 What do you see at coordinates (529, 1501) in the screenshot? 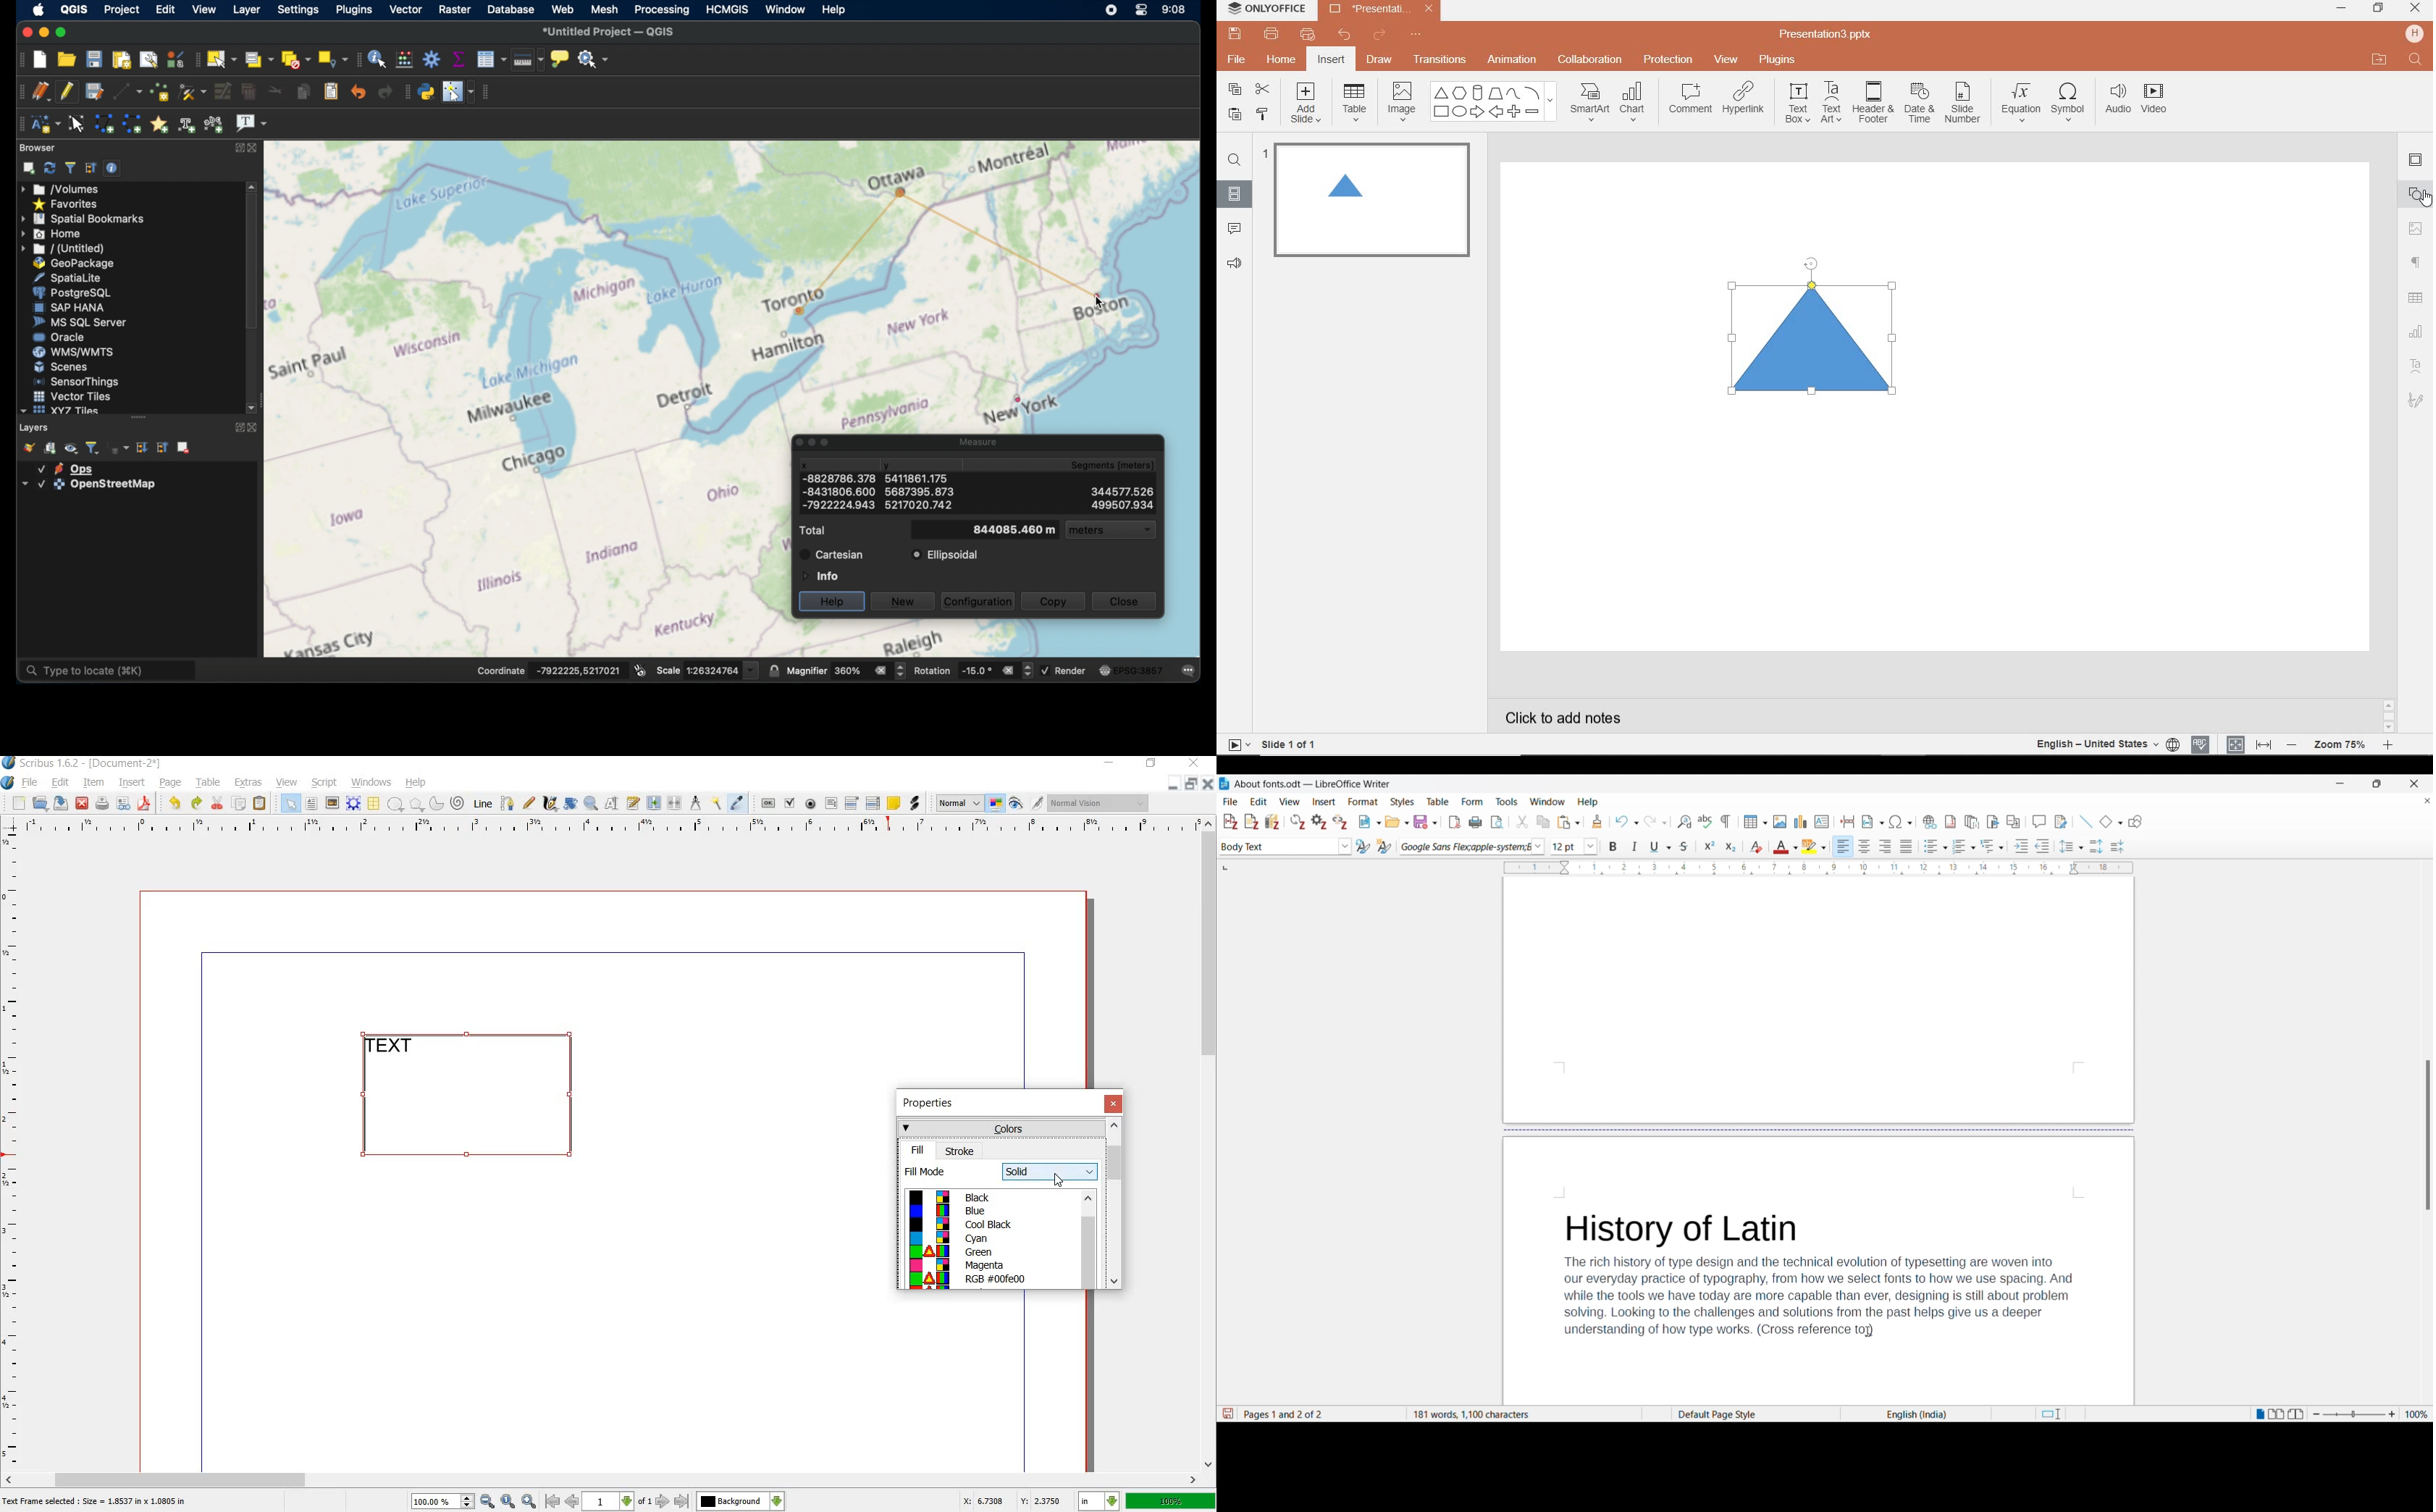
I see `zoom in` at bounding box center [529, 1501].